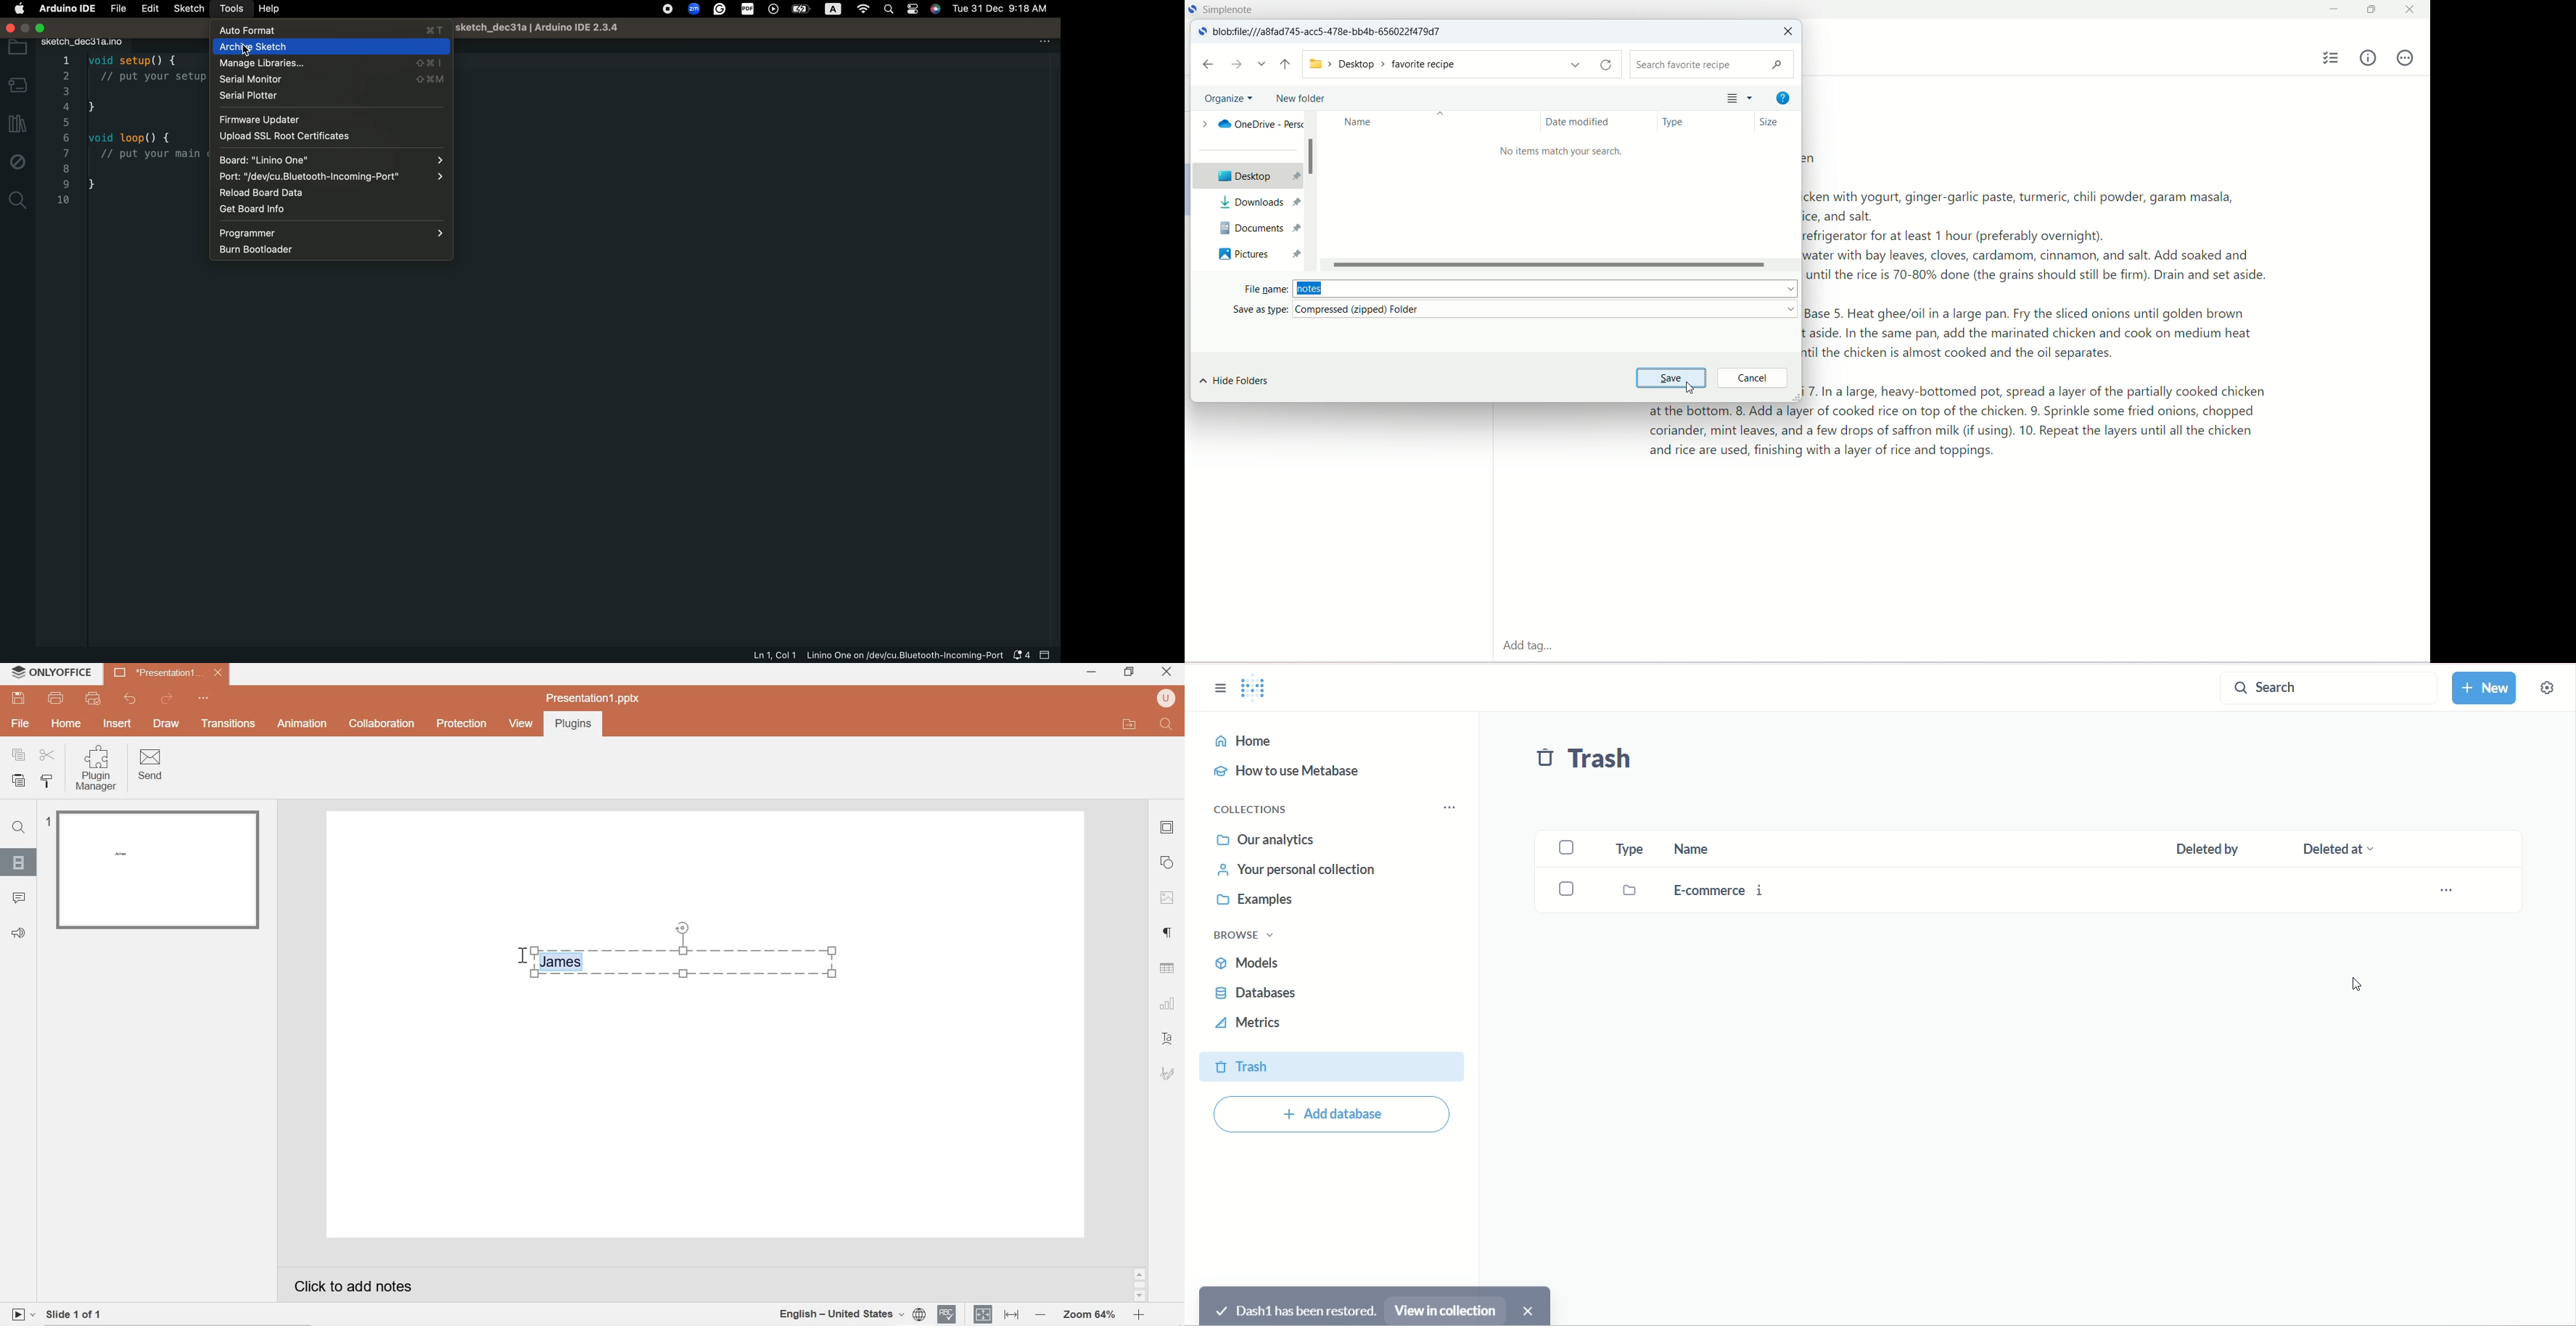 The image size is (2576, 1344). What do you see at coordinates (98, 699) in the screenshot?
I see `quick print` at bounding box center [98, 699].